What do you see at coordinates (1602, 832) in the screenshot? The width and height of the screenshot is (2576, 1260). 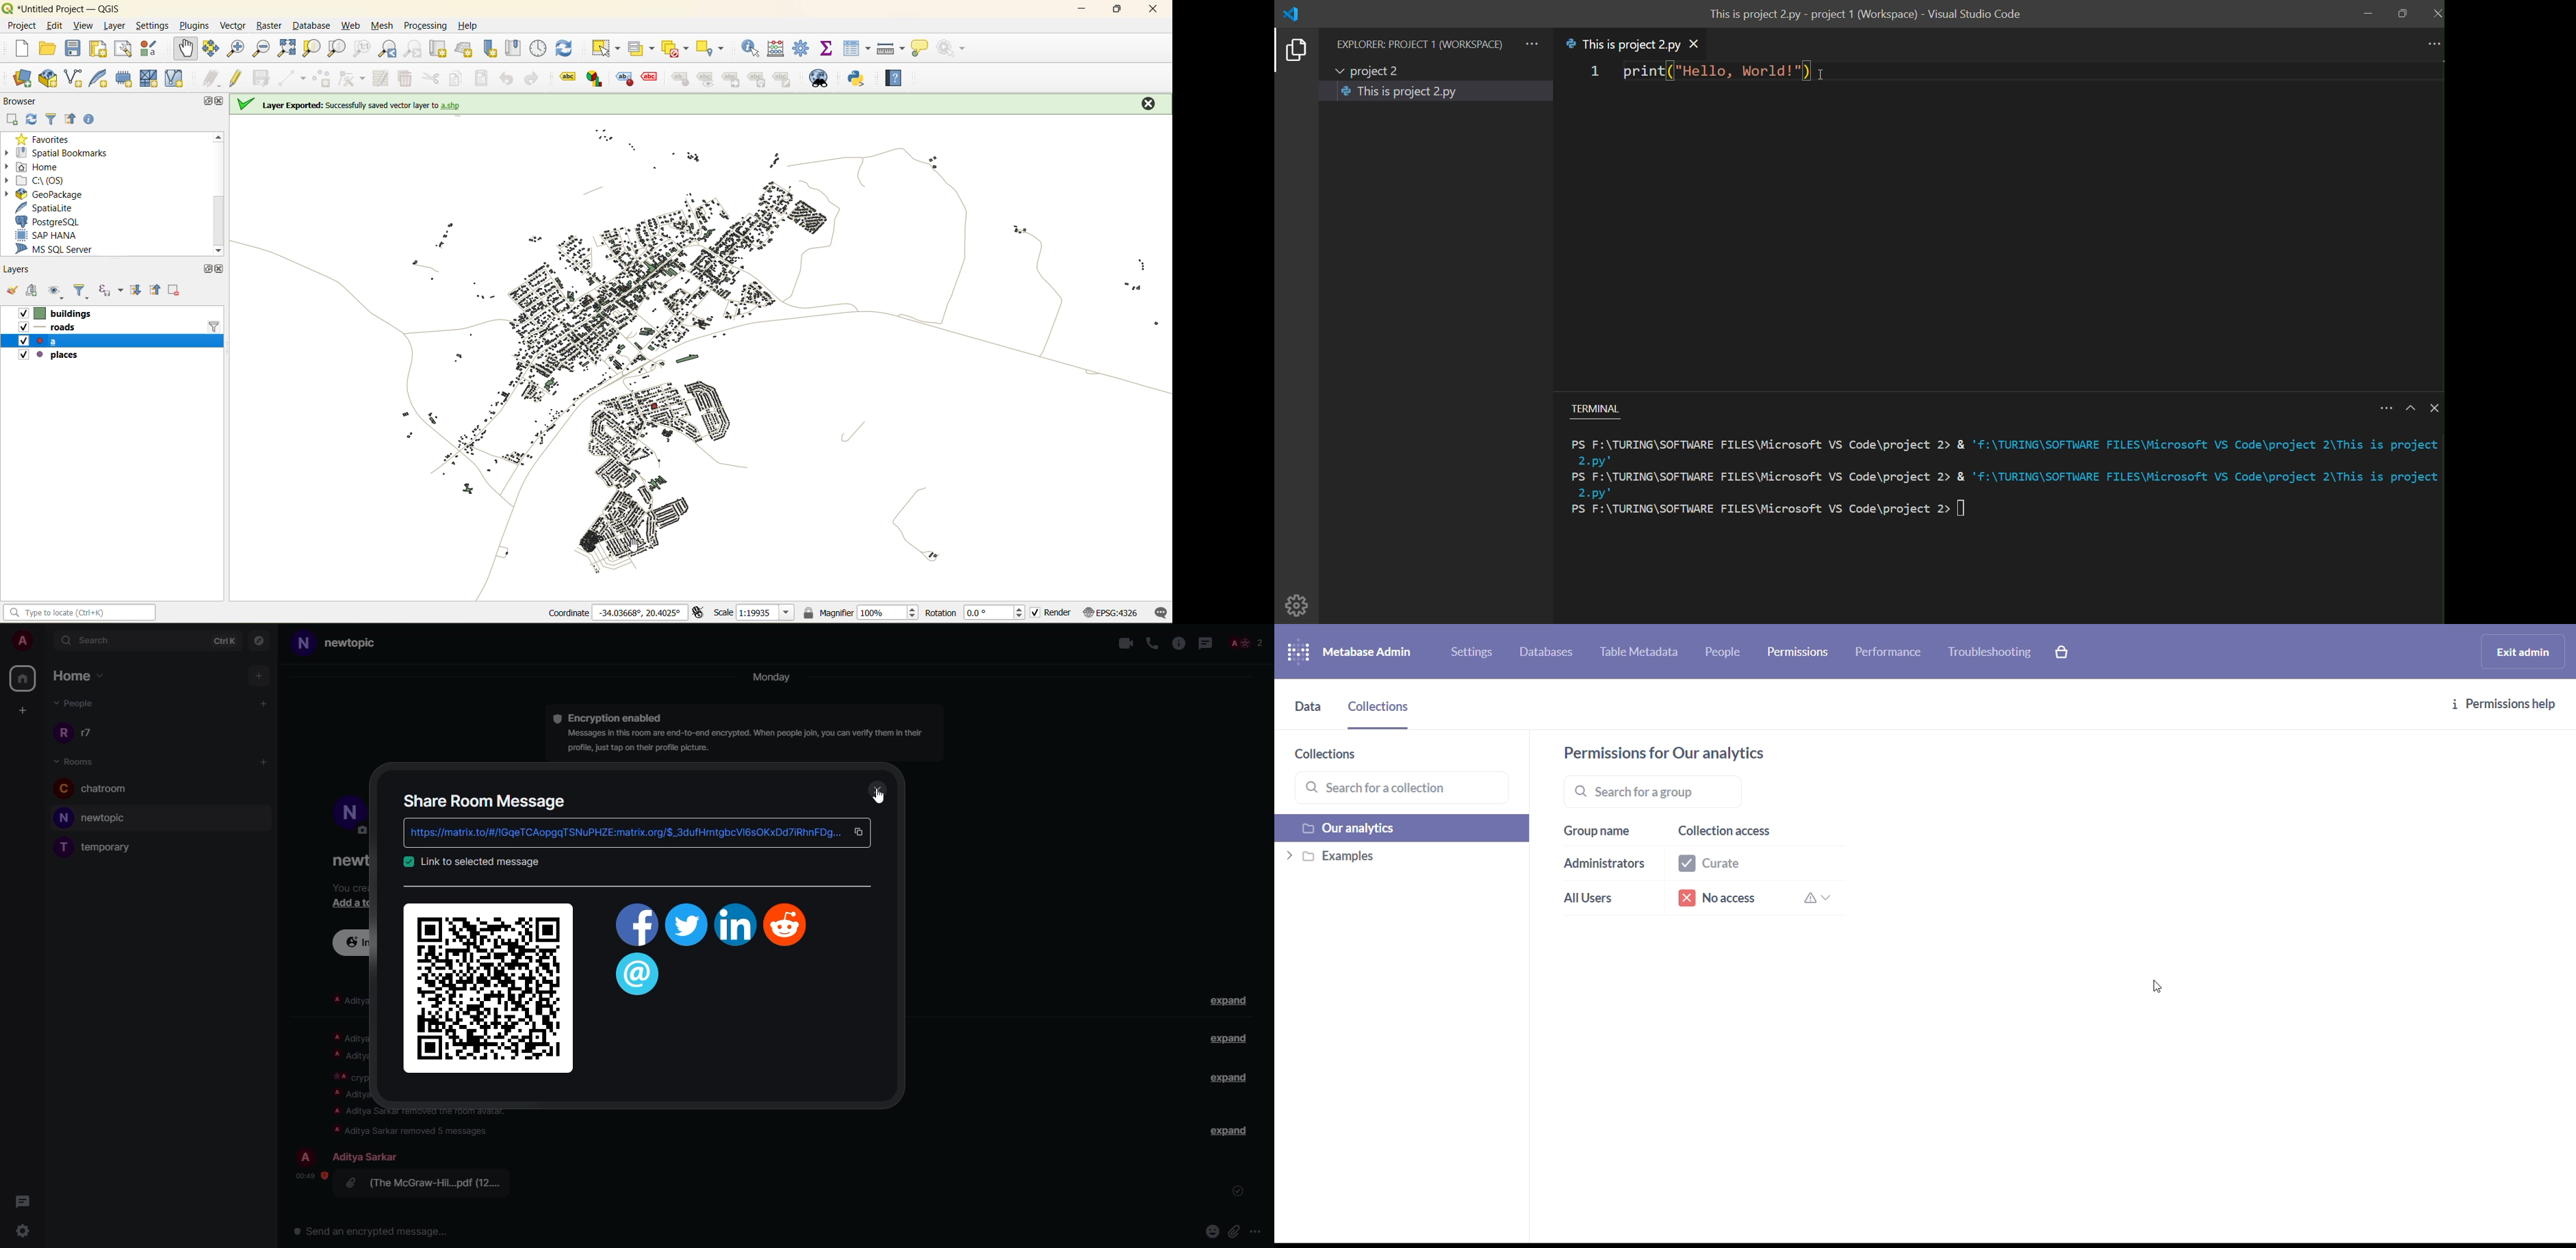 I see `group name` at bounding box center [1602, 832].